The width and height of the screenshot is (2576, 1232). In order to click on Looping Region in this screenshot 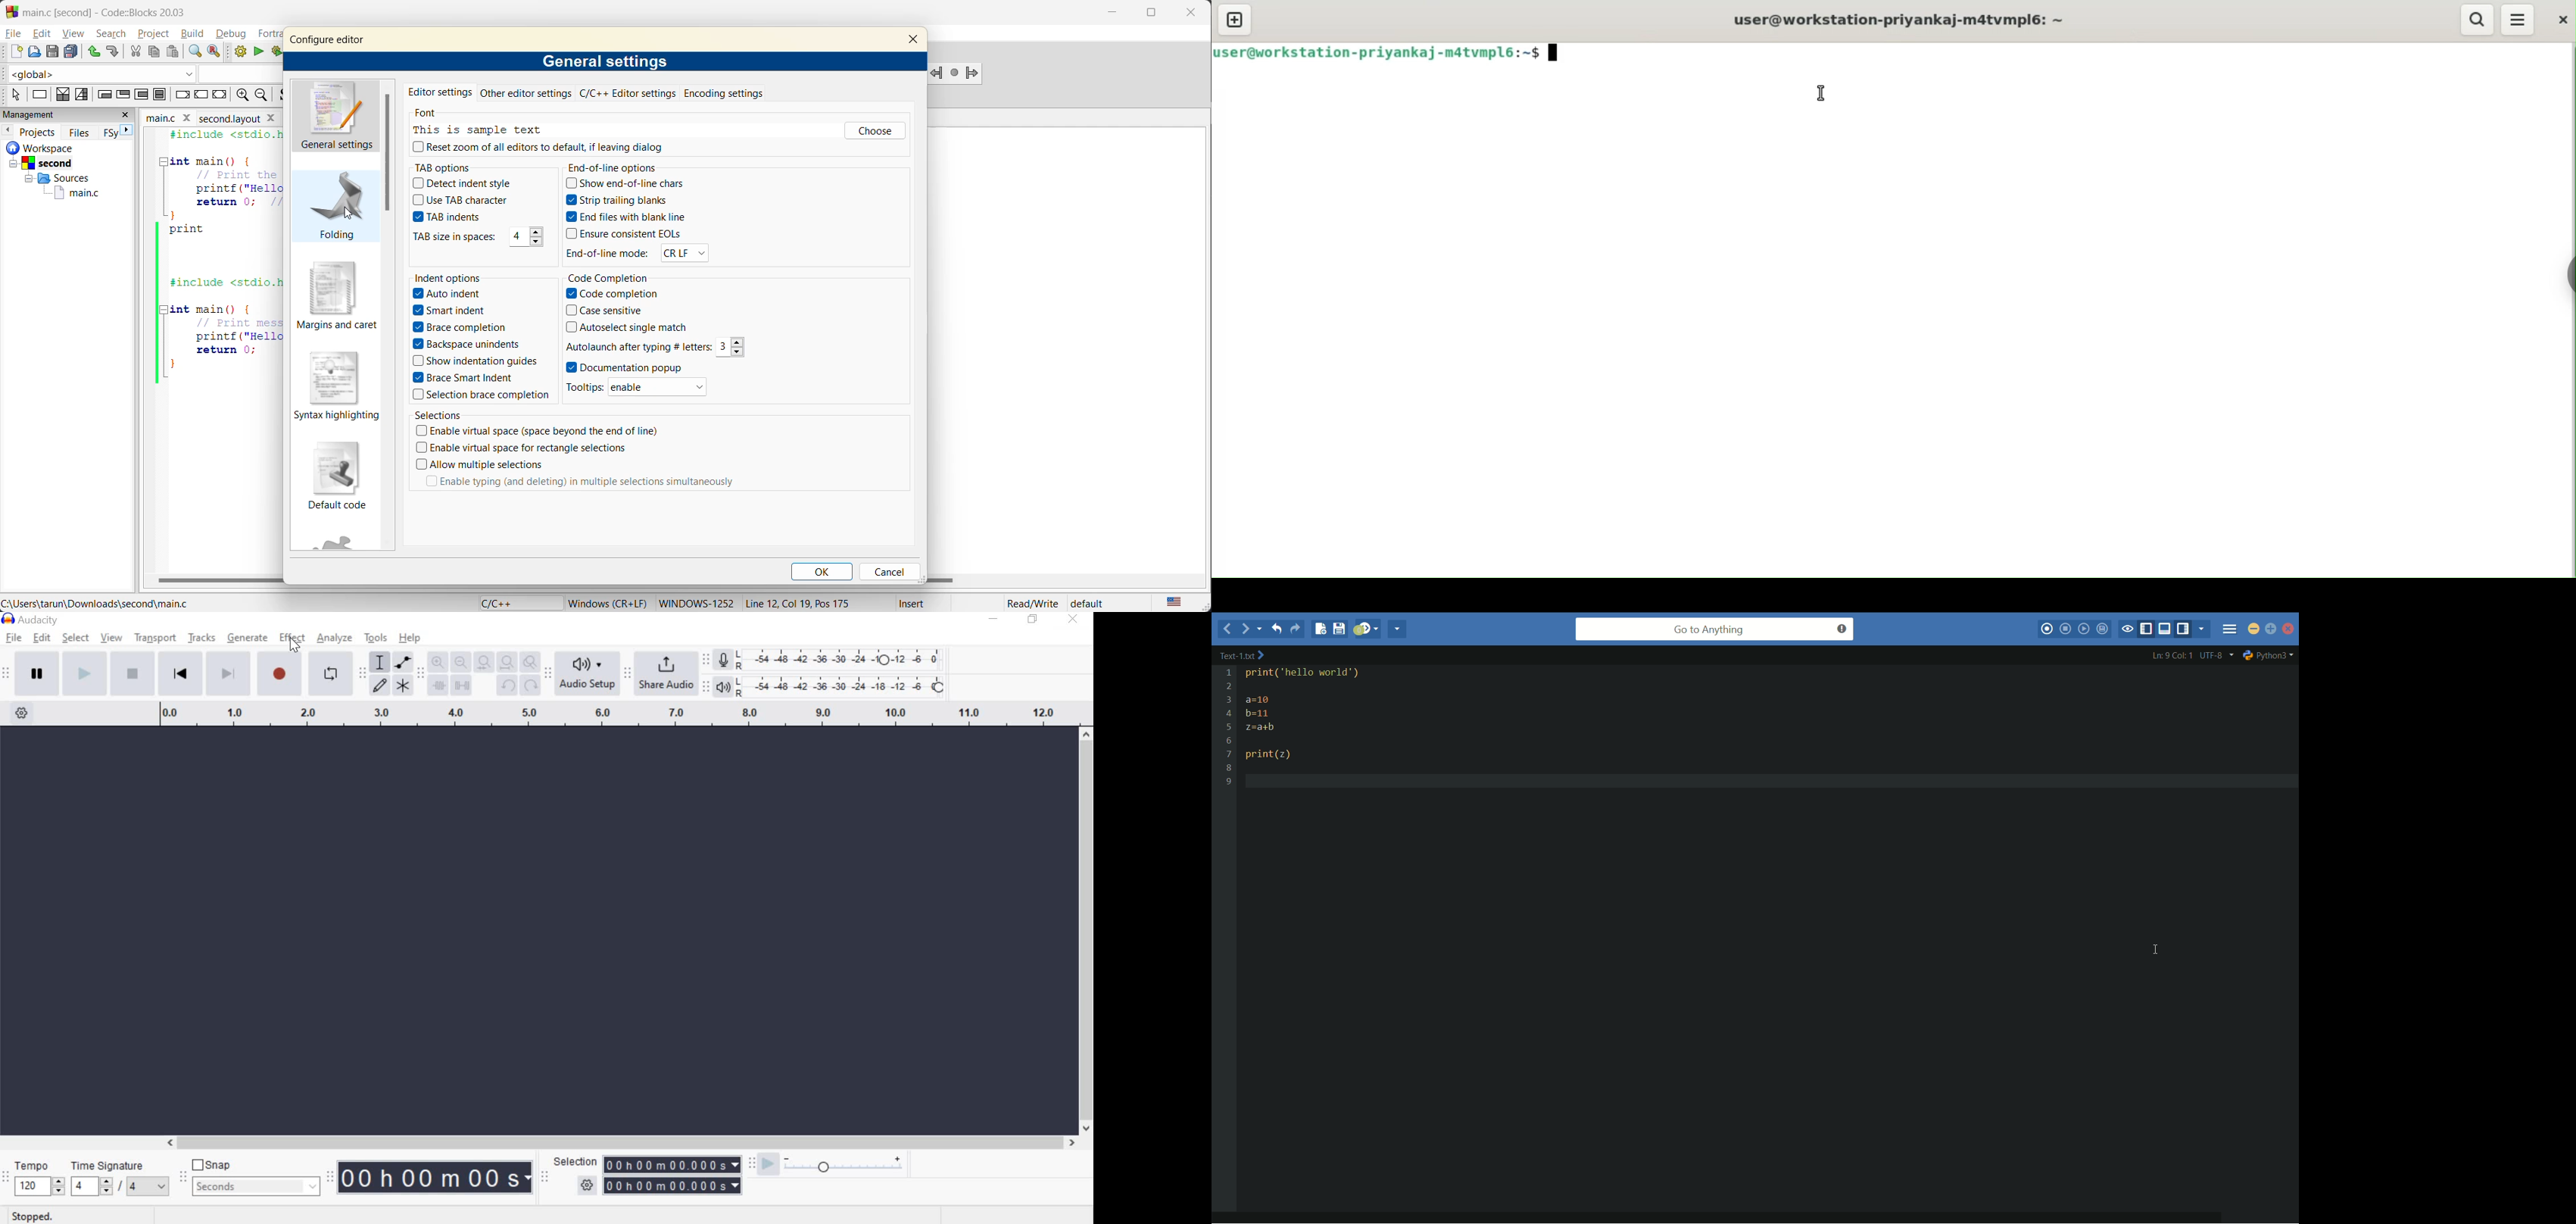, I will do `click(622, 713)`.